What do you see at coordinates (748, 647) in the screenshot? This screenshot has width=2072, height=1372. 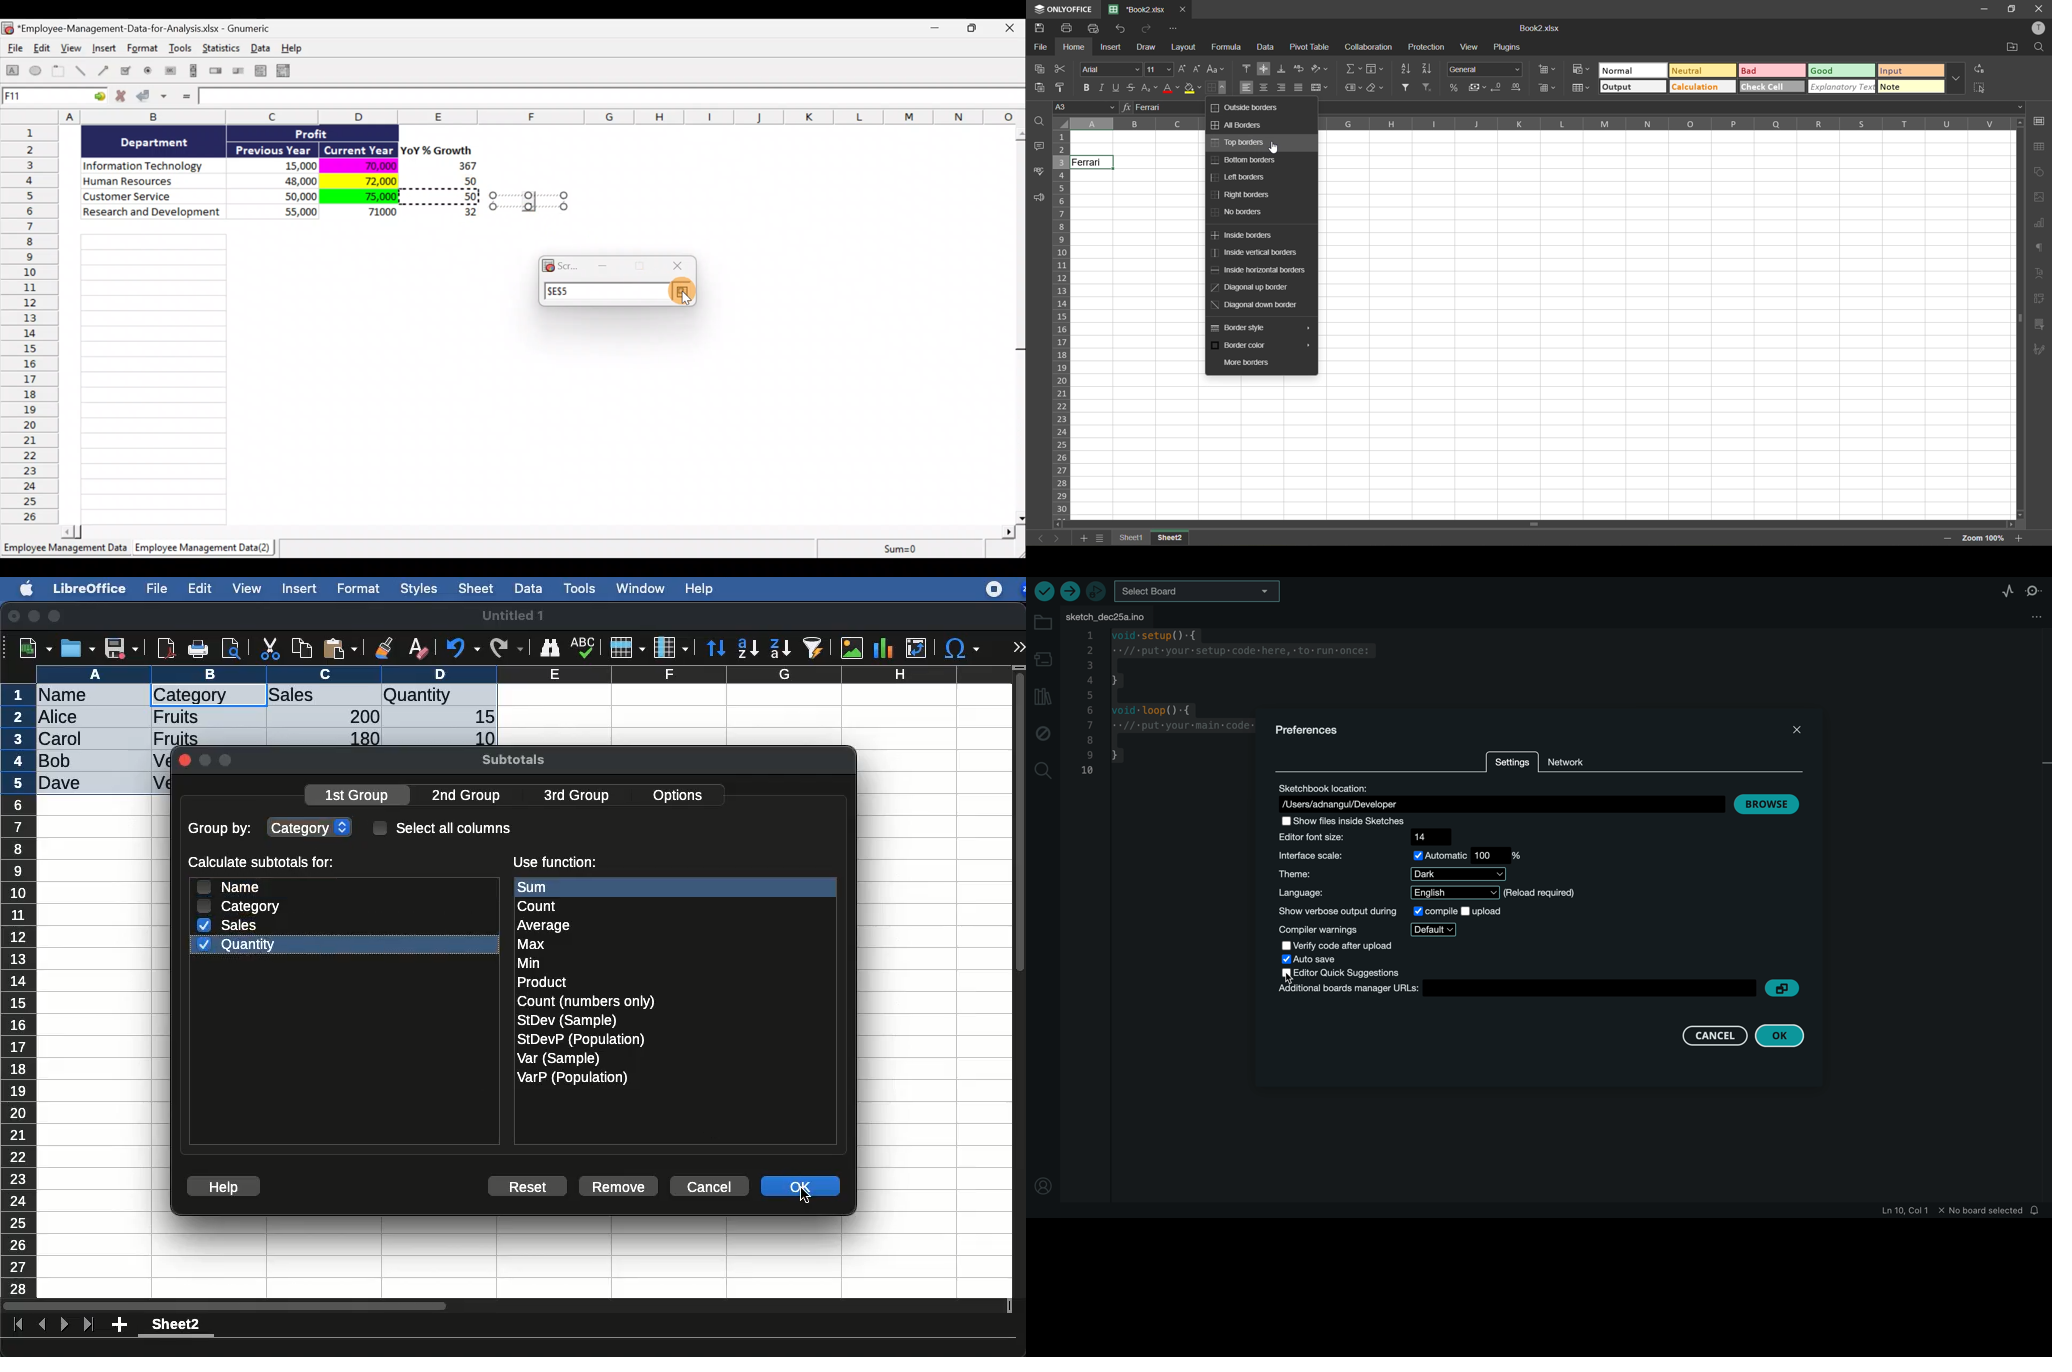 I see `ascending` at bounding box center [748, 647].